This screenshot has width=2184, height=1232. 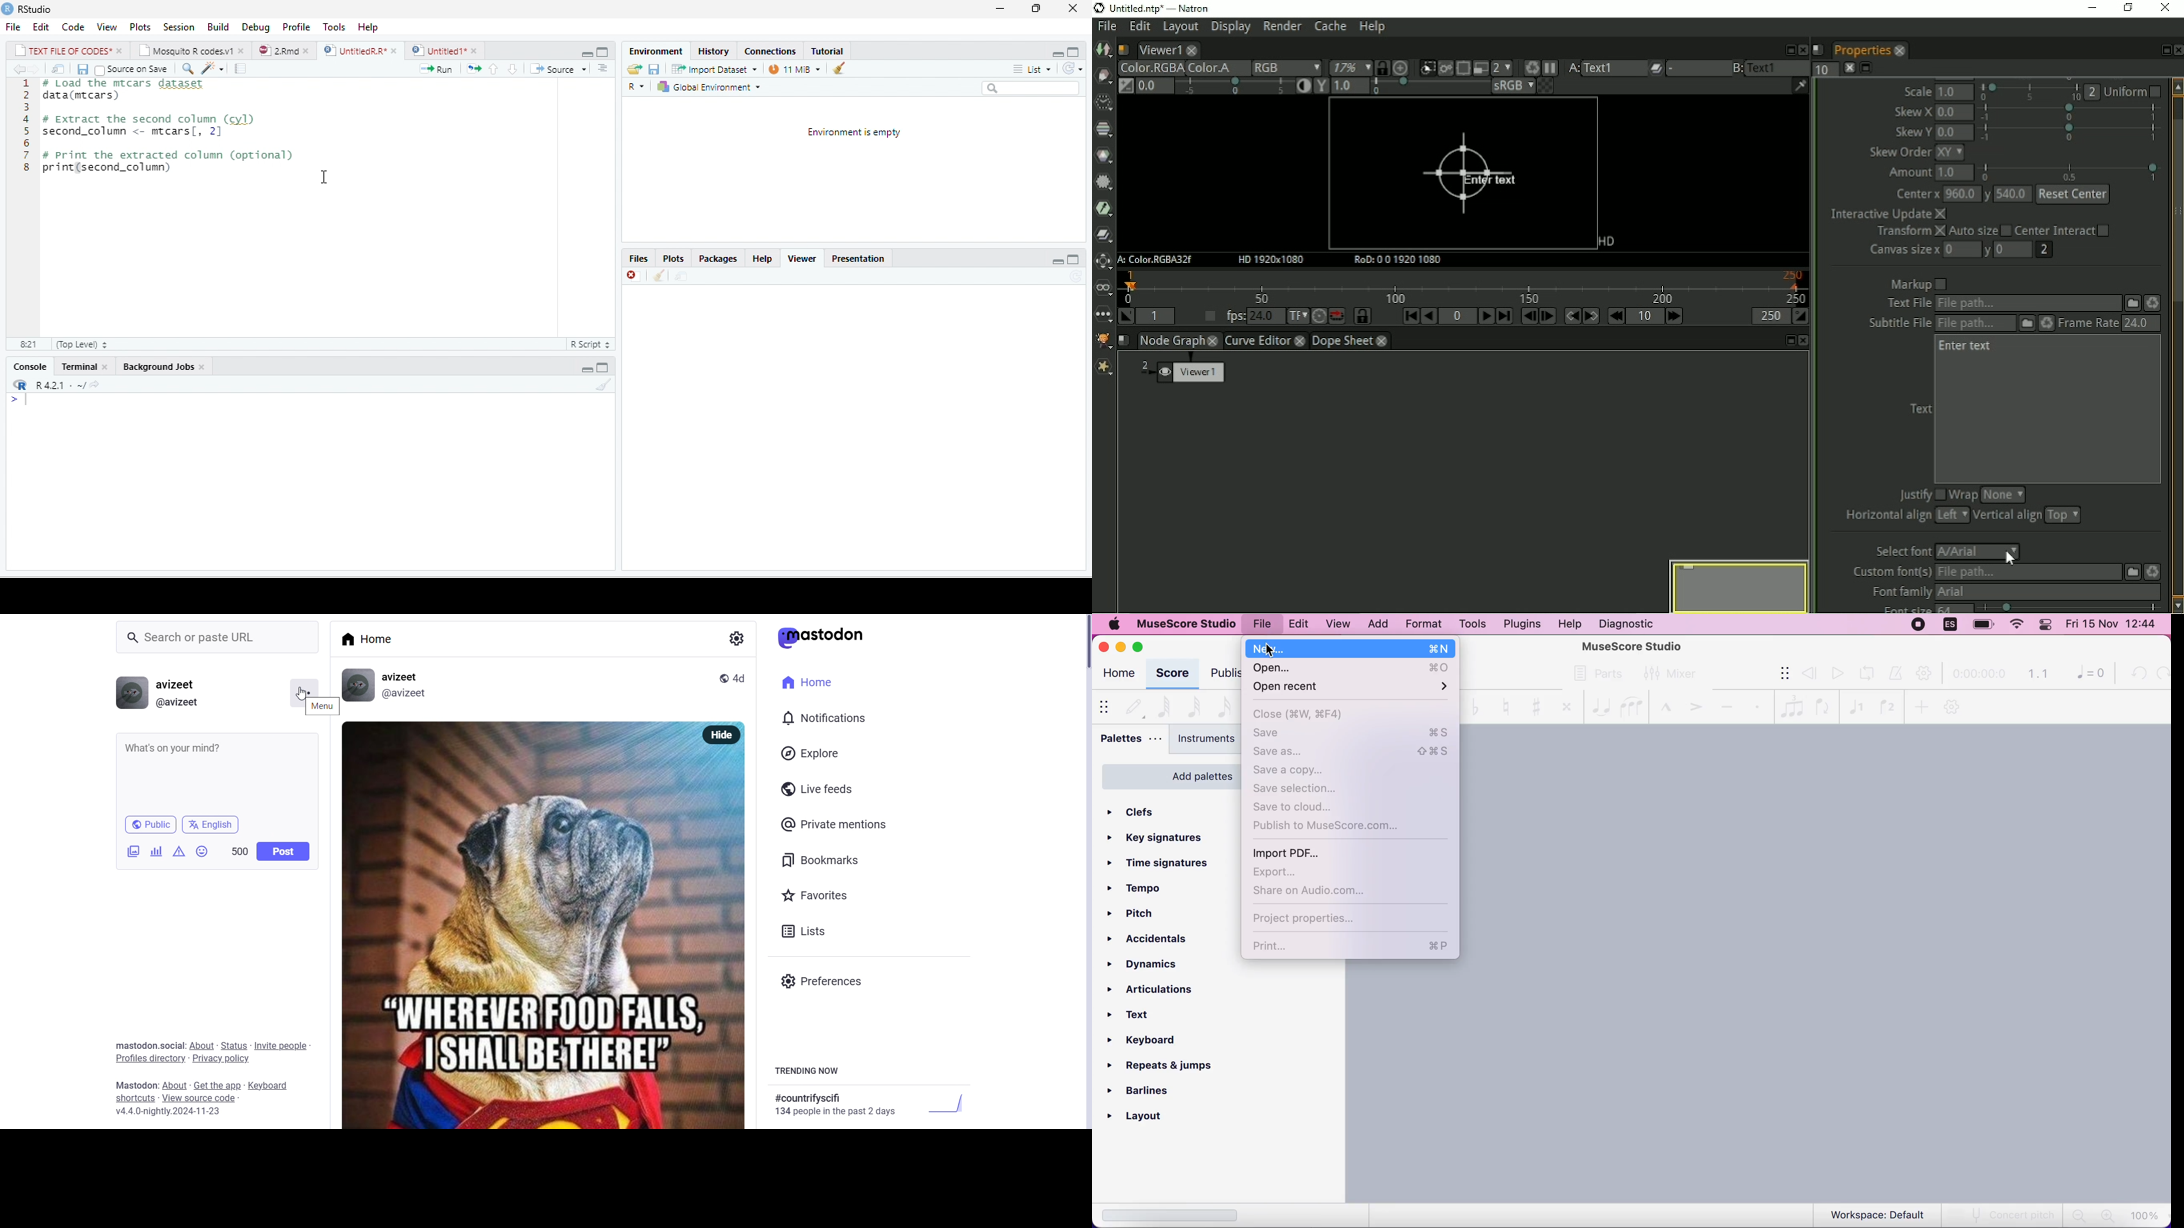 I want to click on (top level), so click(x=79, y=345).